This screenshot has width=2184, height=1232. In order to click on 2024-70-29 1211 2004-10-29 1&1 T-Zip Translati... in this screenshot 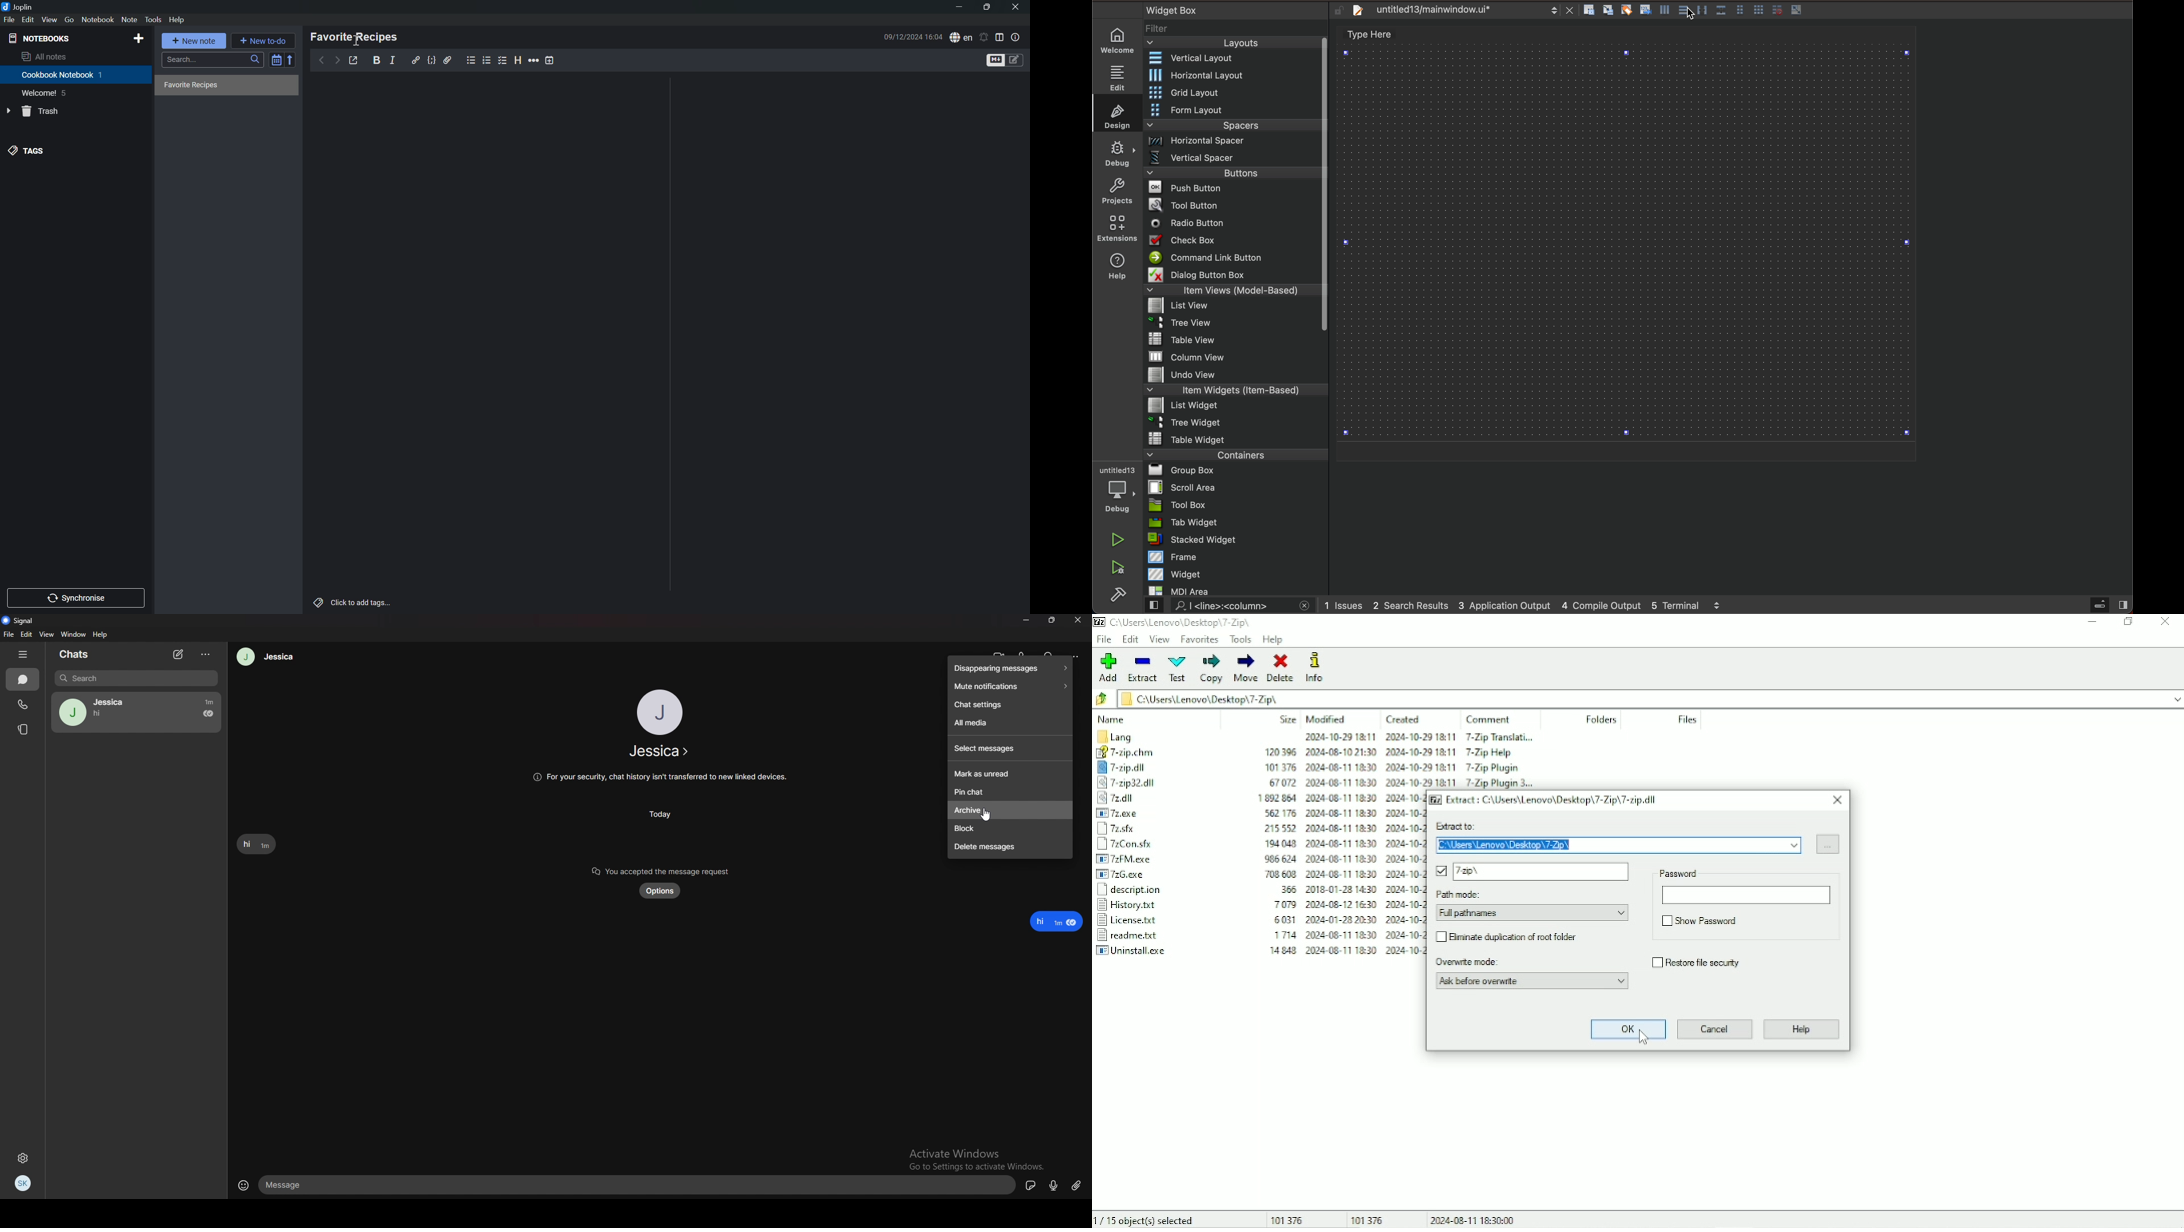, I will do `click(1407, 738)`.